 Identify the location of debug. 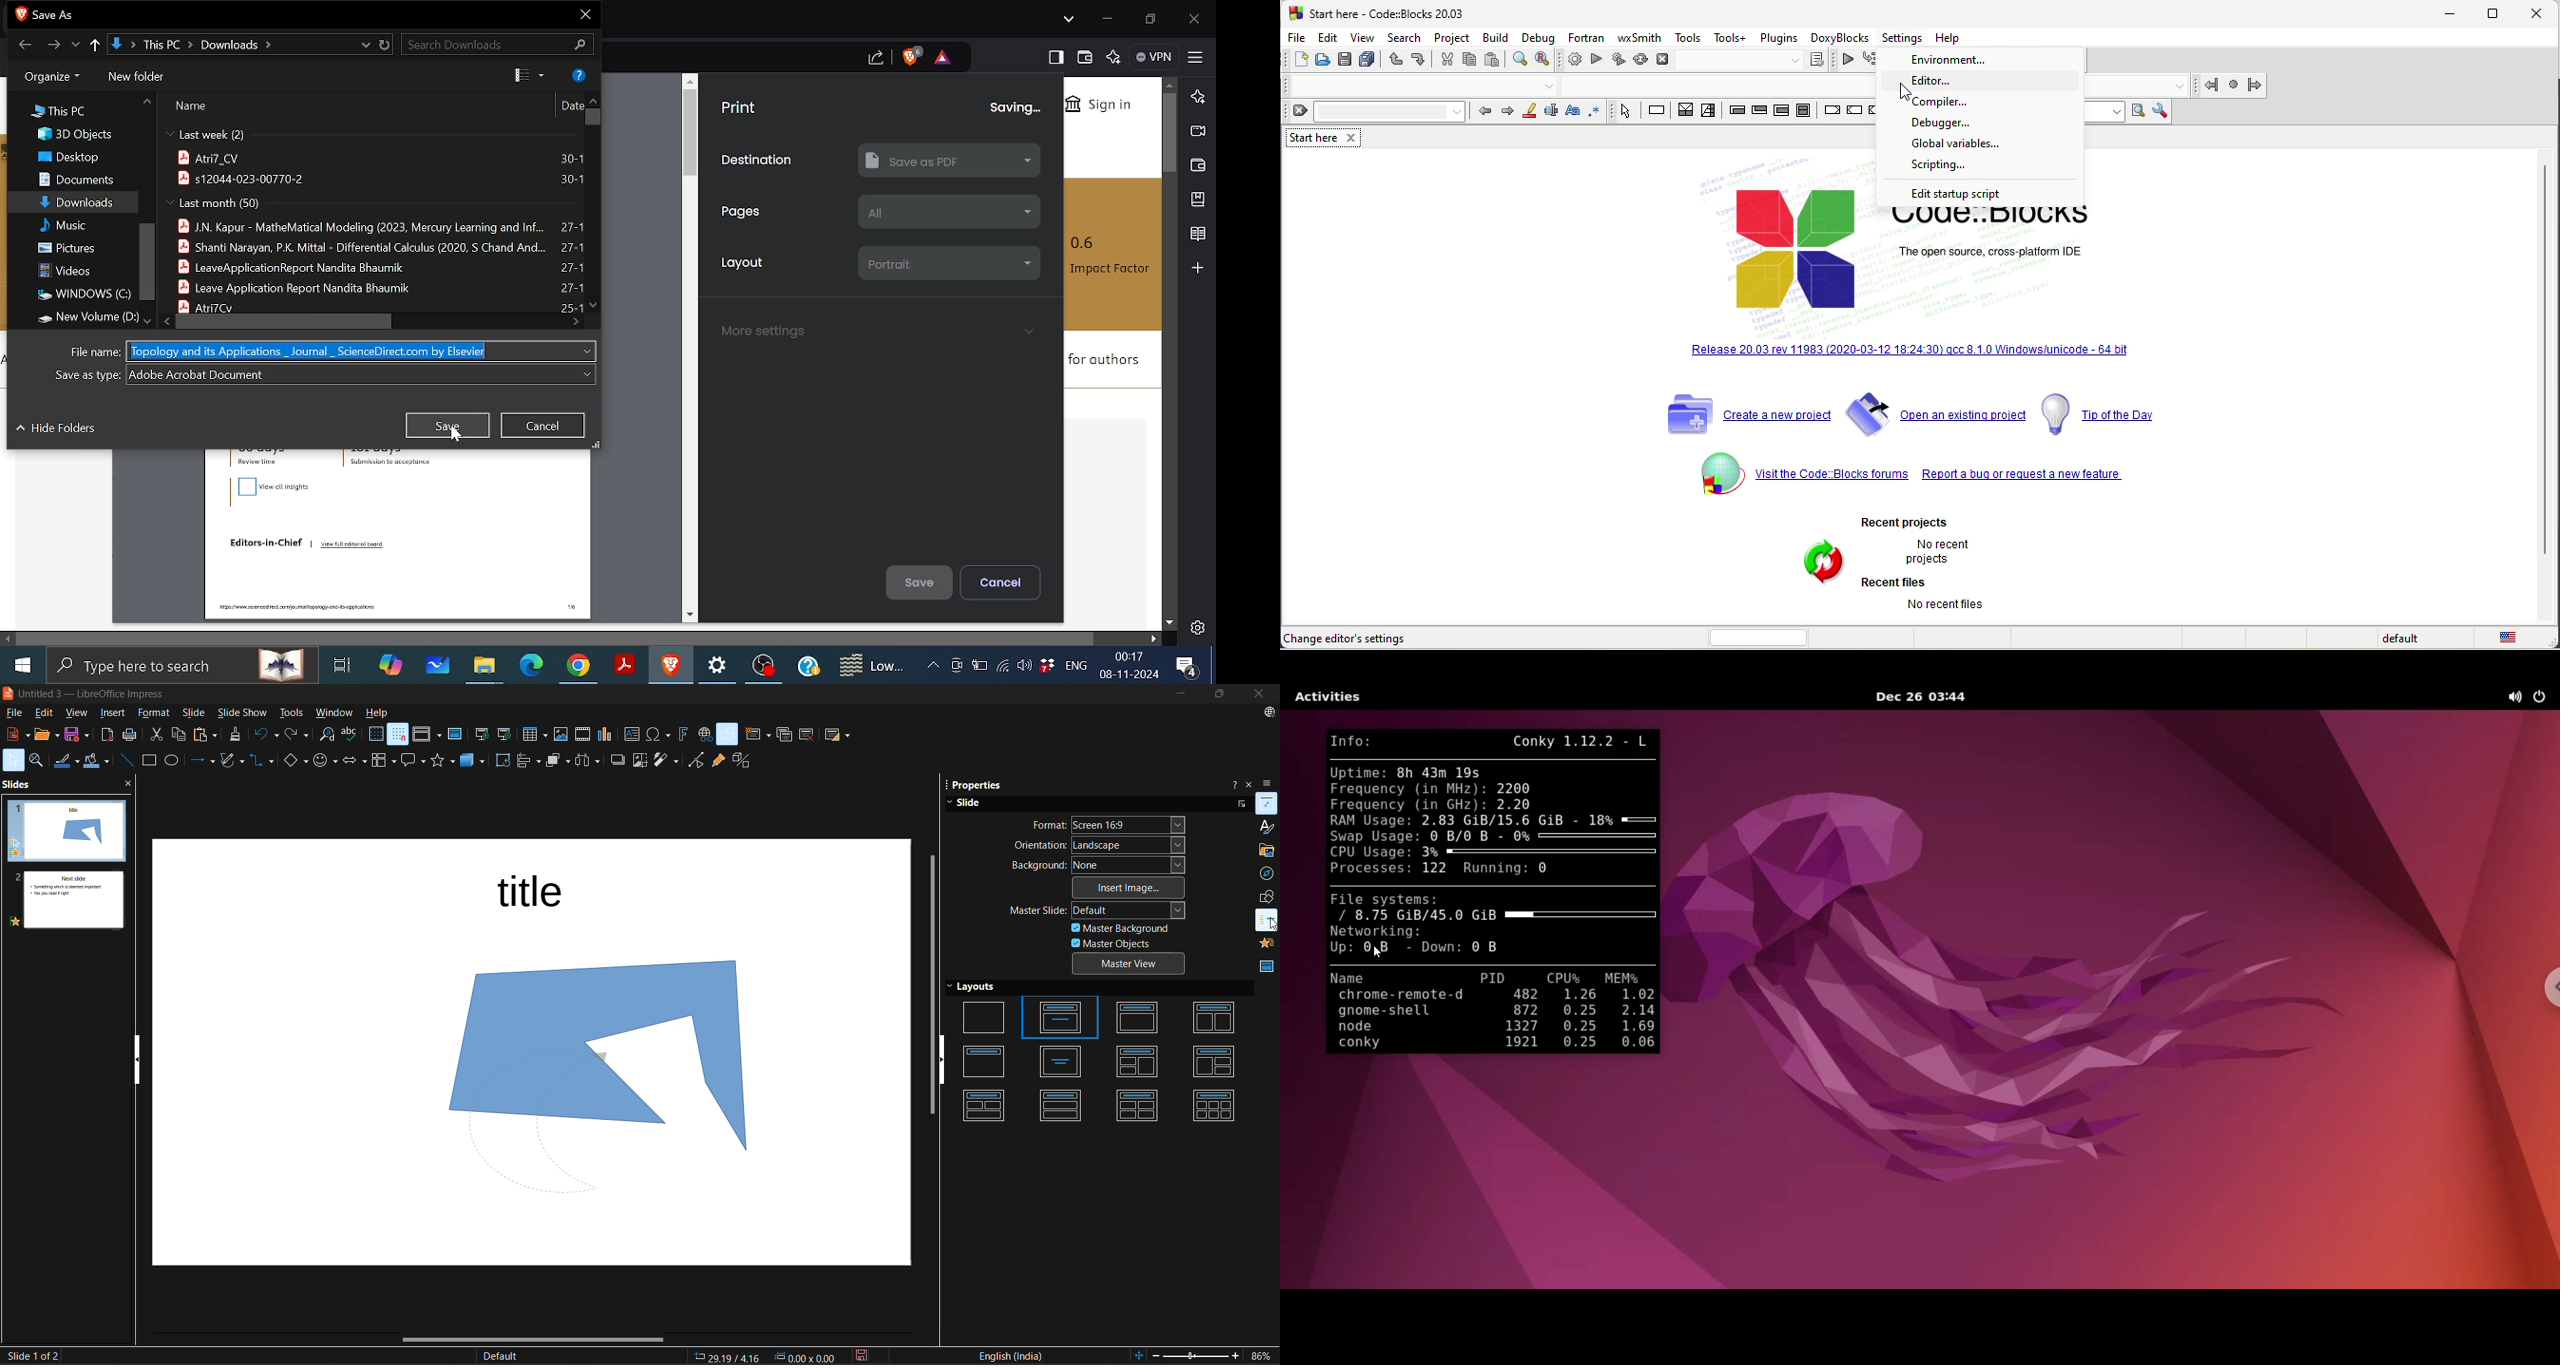
(1538, 39).